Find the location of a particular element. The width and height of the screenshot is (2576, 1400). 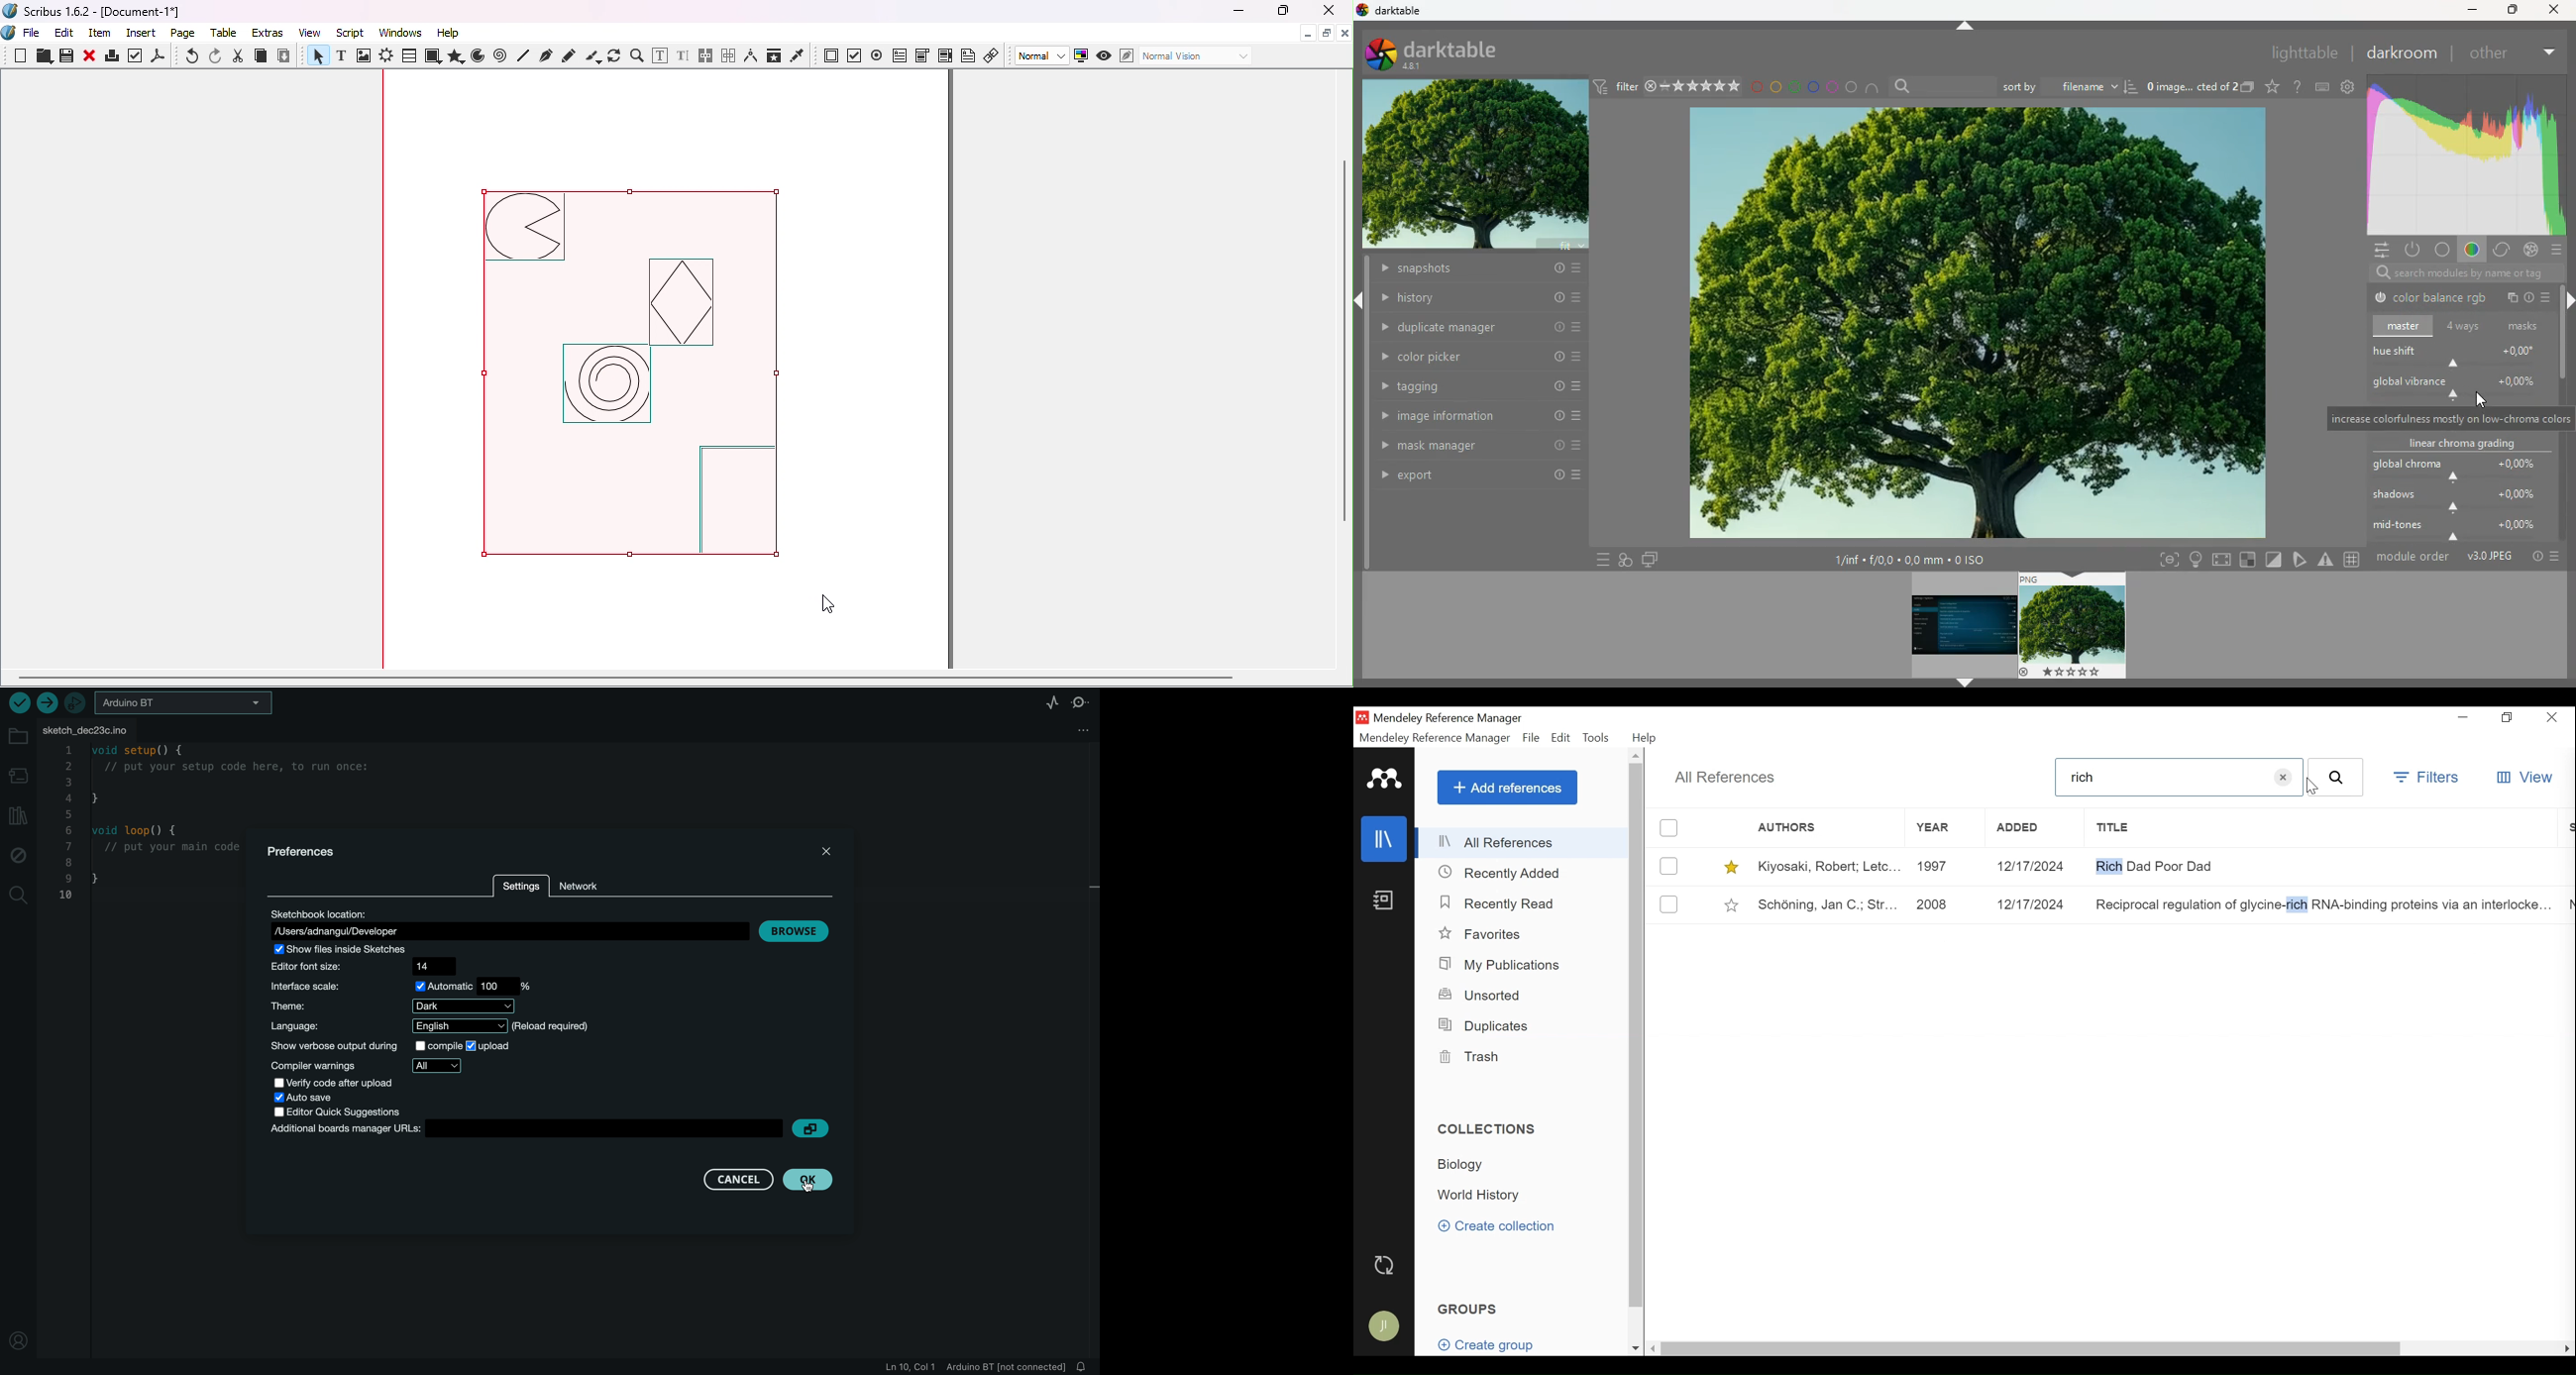

Bezier curve tool is located at coordinates (545, 55).